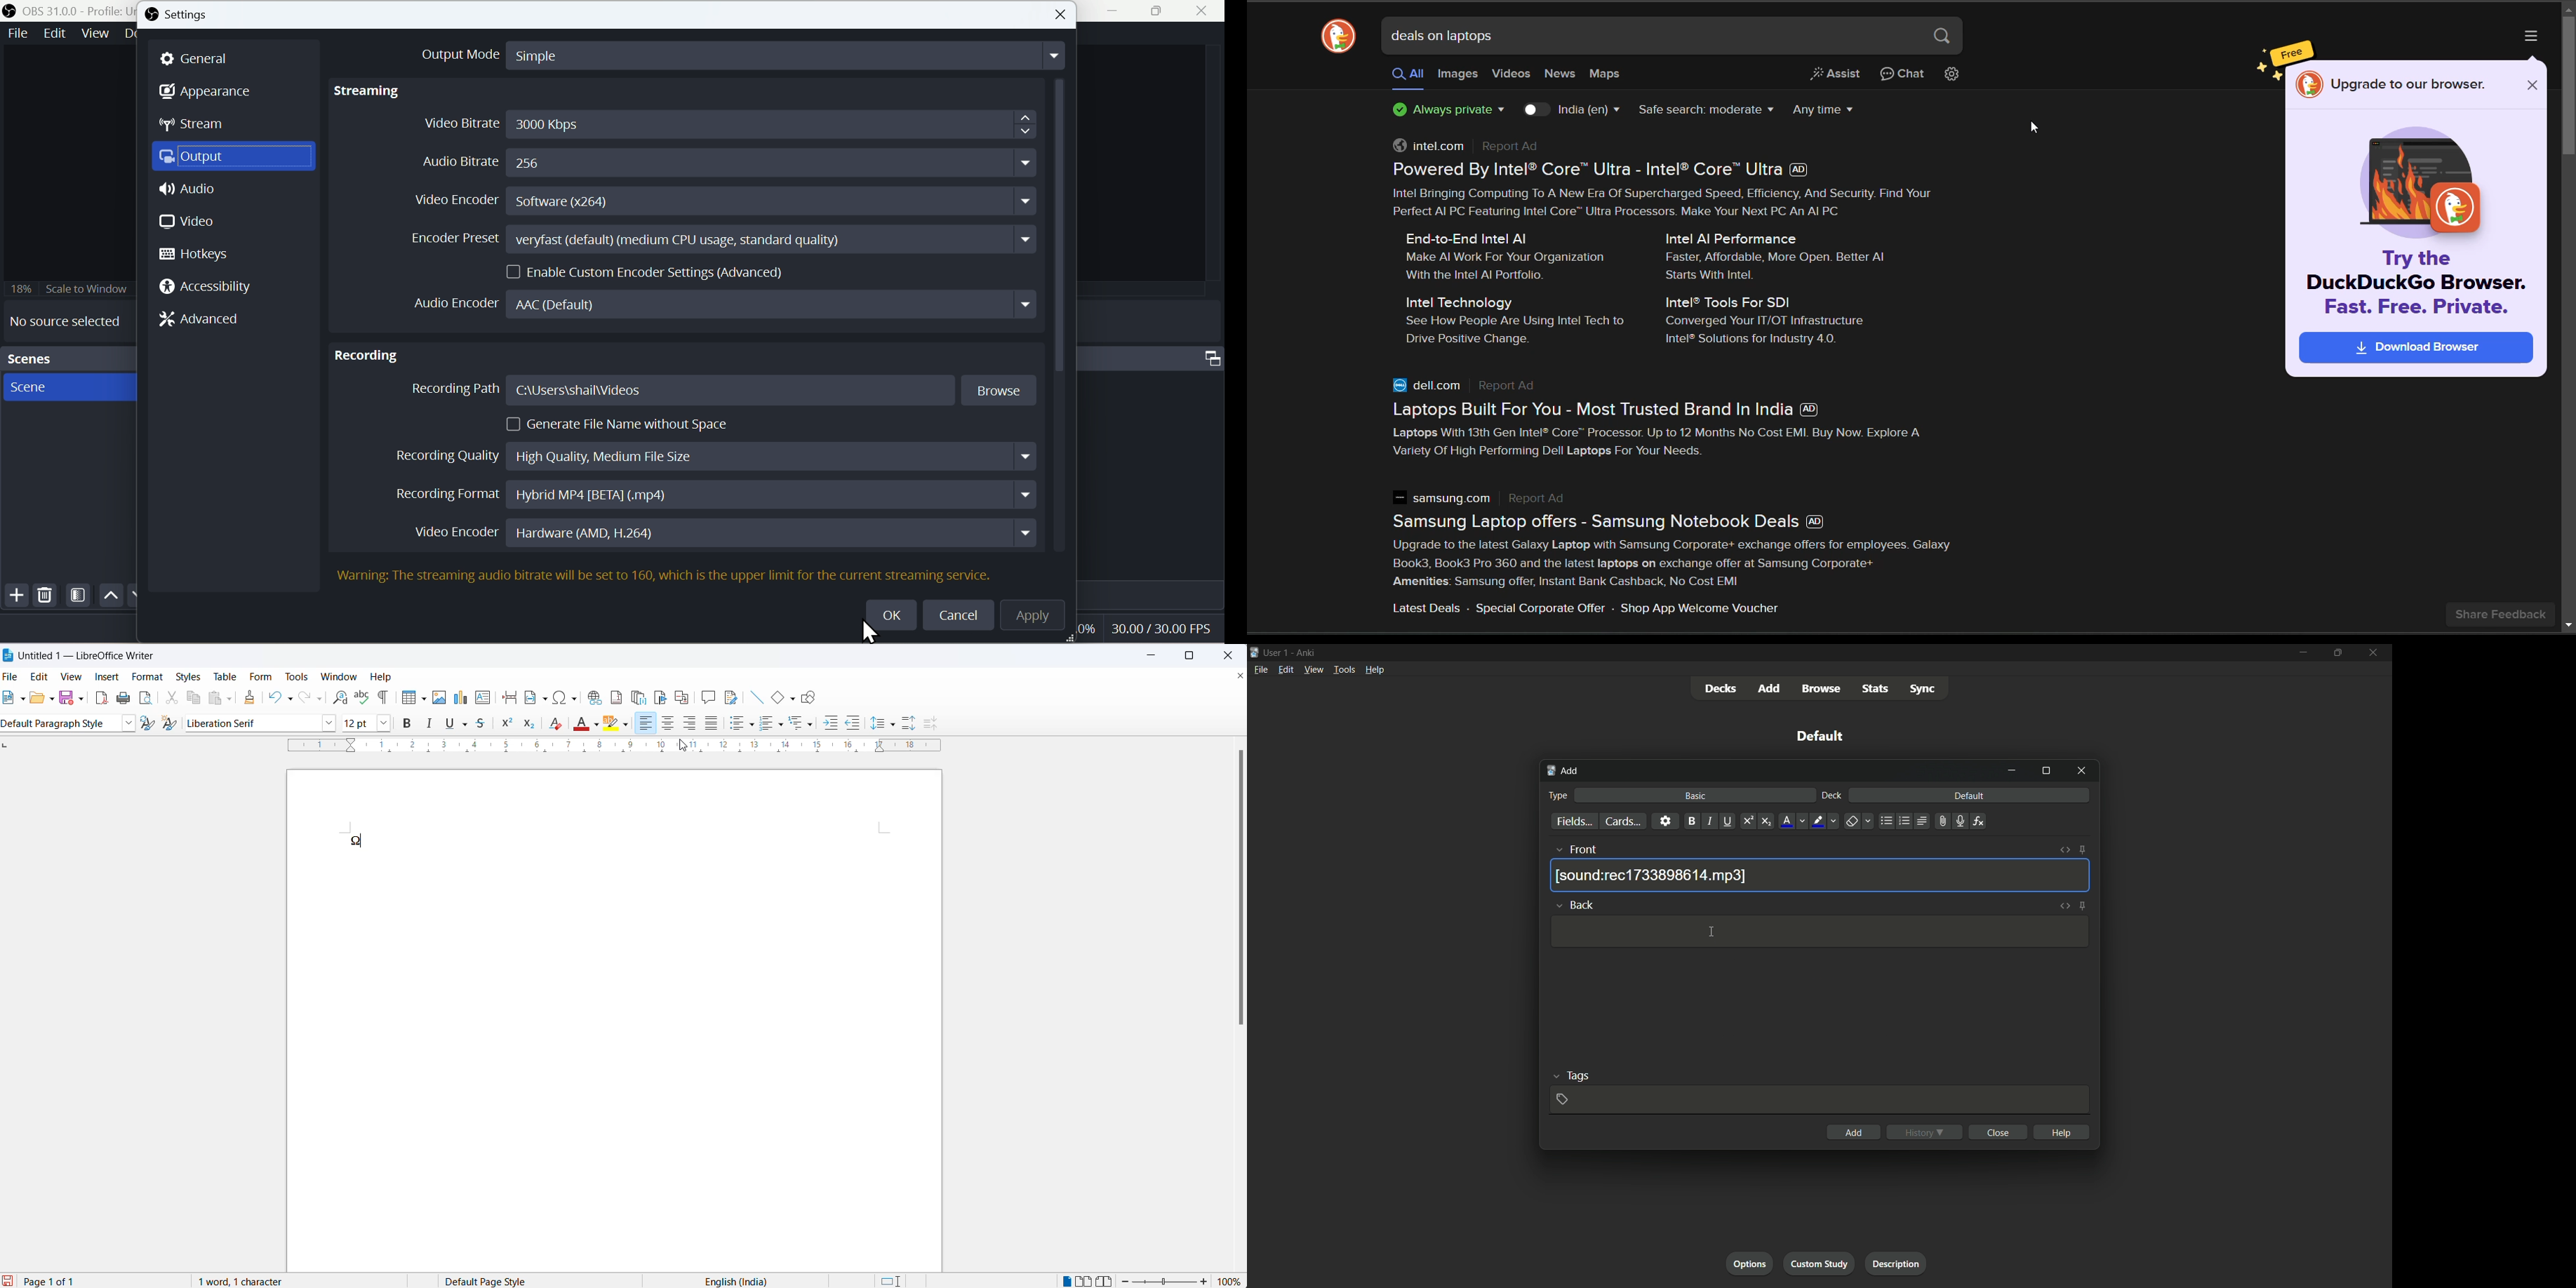 The image size is (2576, 1288). Describe the element at coordinates (209, 321) in the screenshot. I see `Advanced` at that location.